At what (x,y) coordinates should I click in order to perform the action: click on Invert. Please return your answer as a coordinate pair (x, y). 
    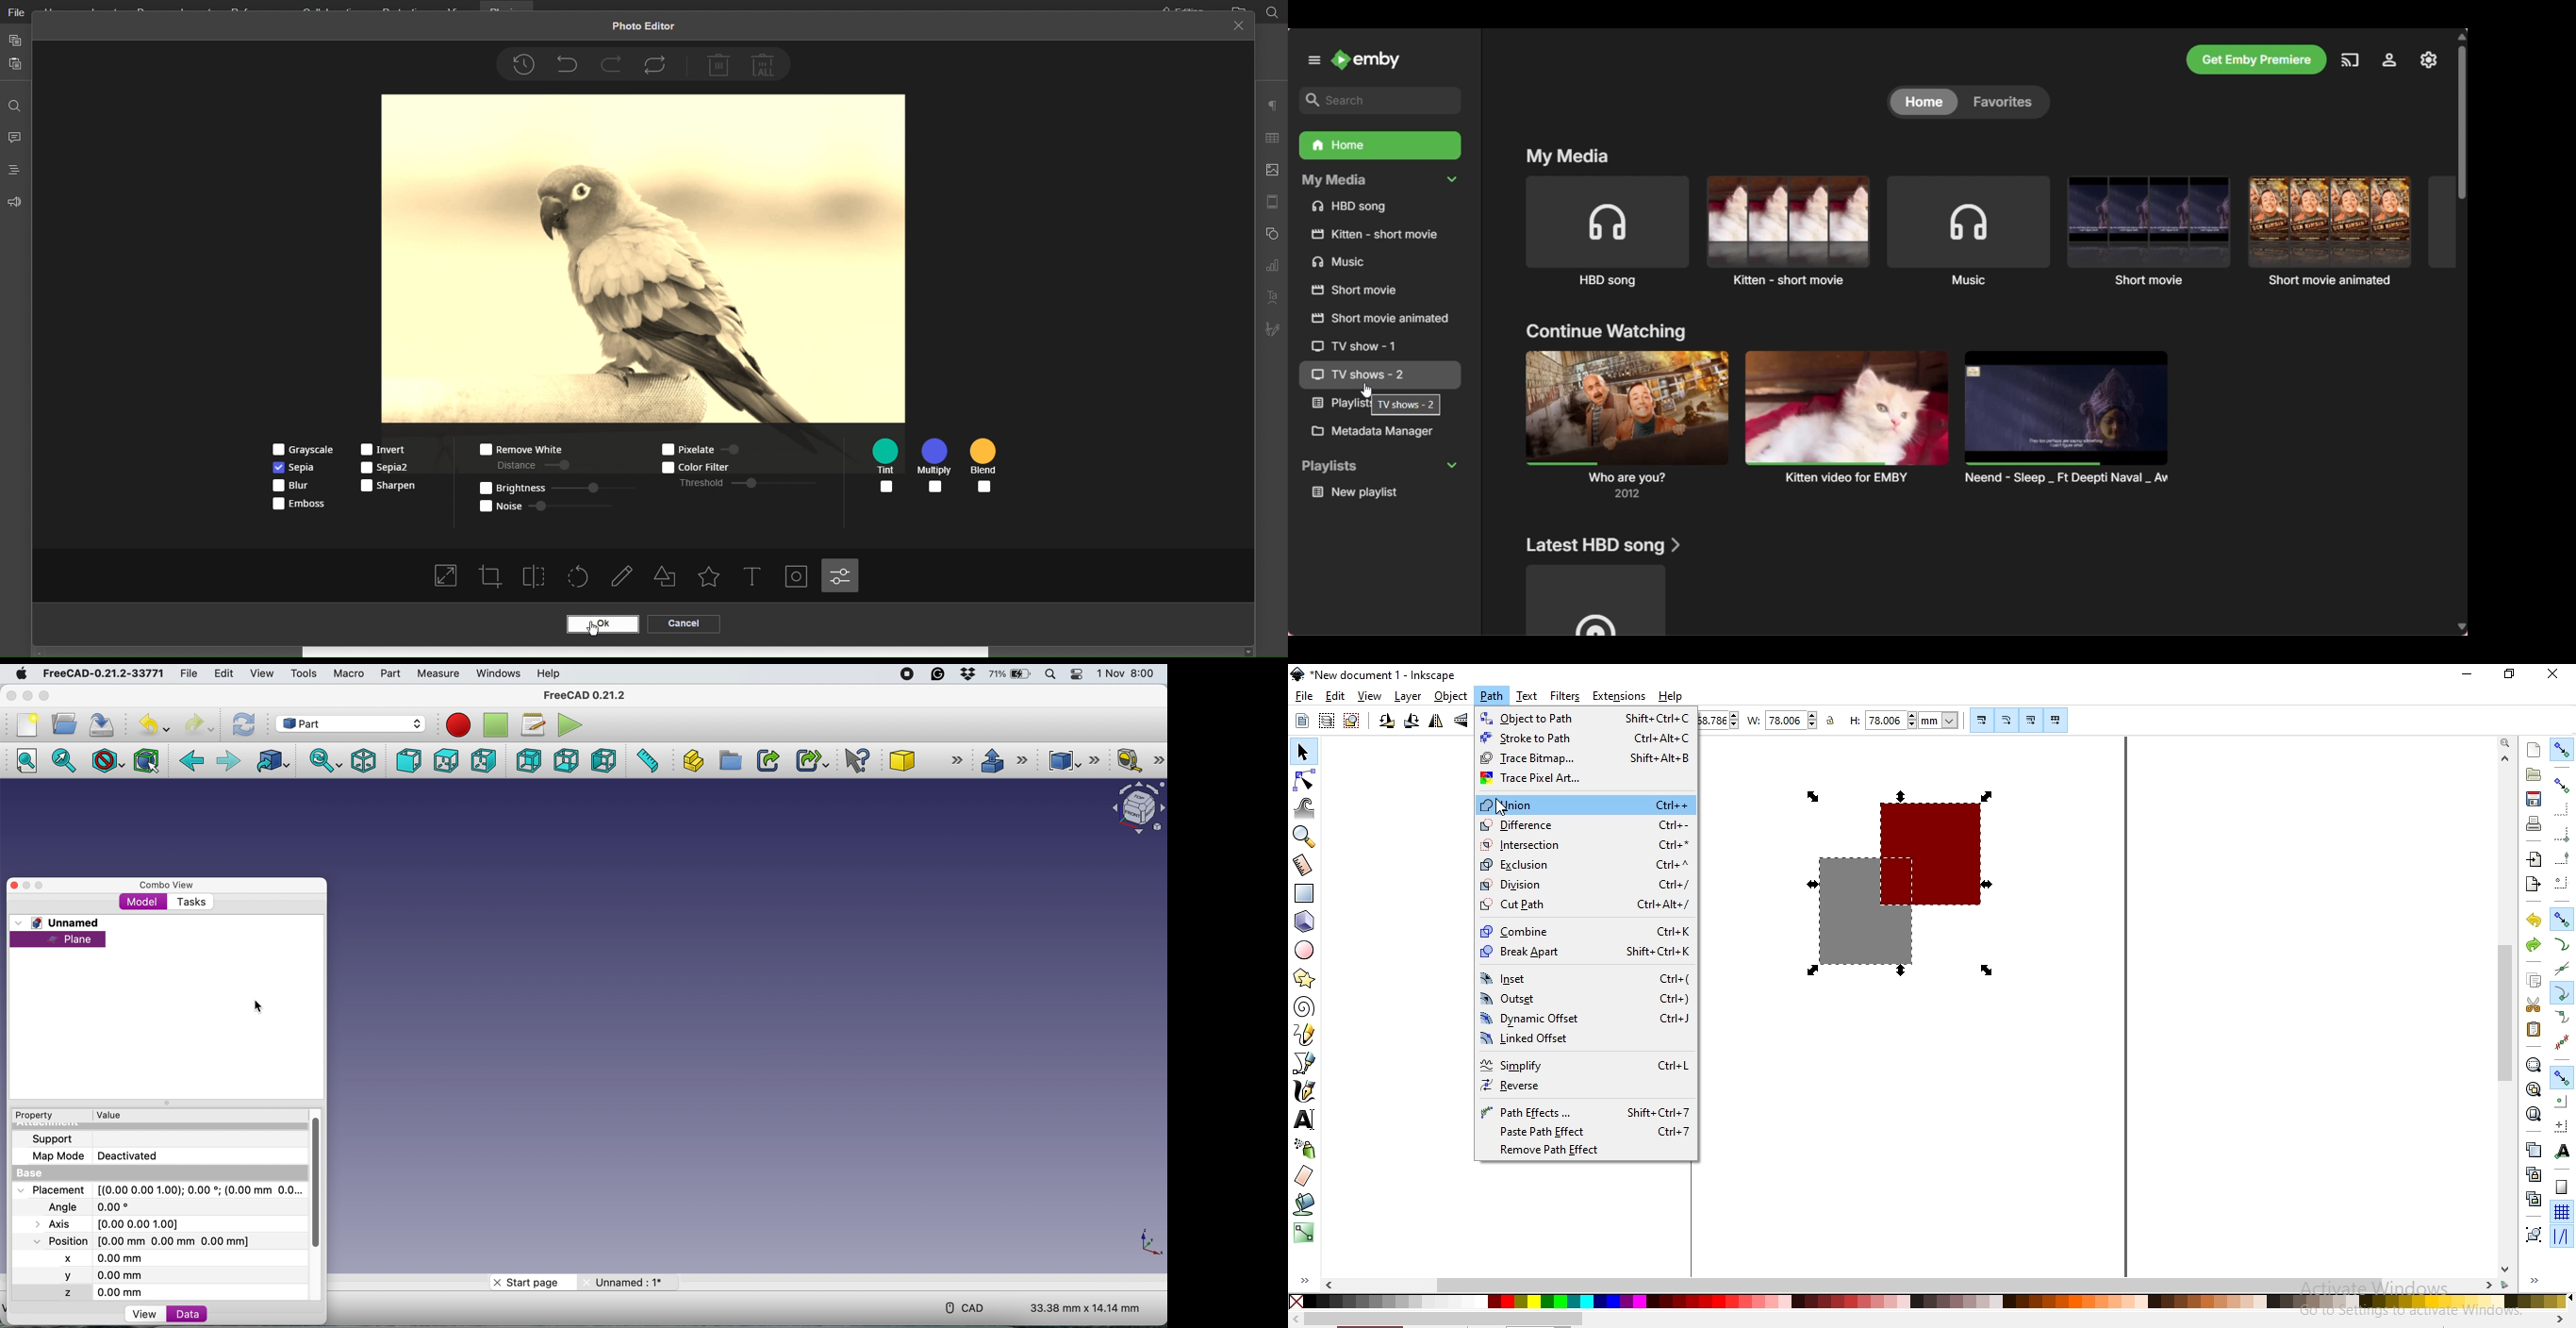
    Looking at the image, I should click on (385, 449).